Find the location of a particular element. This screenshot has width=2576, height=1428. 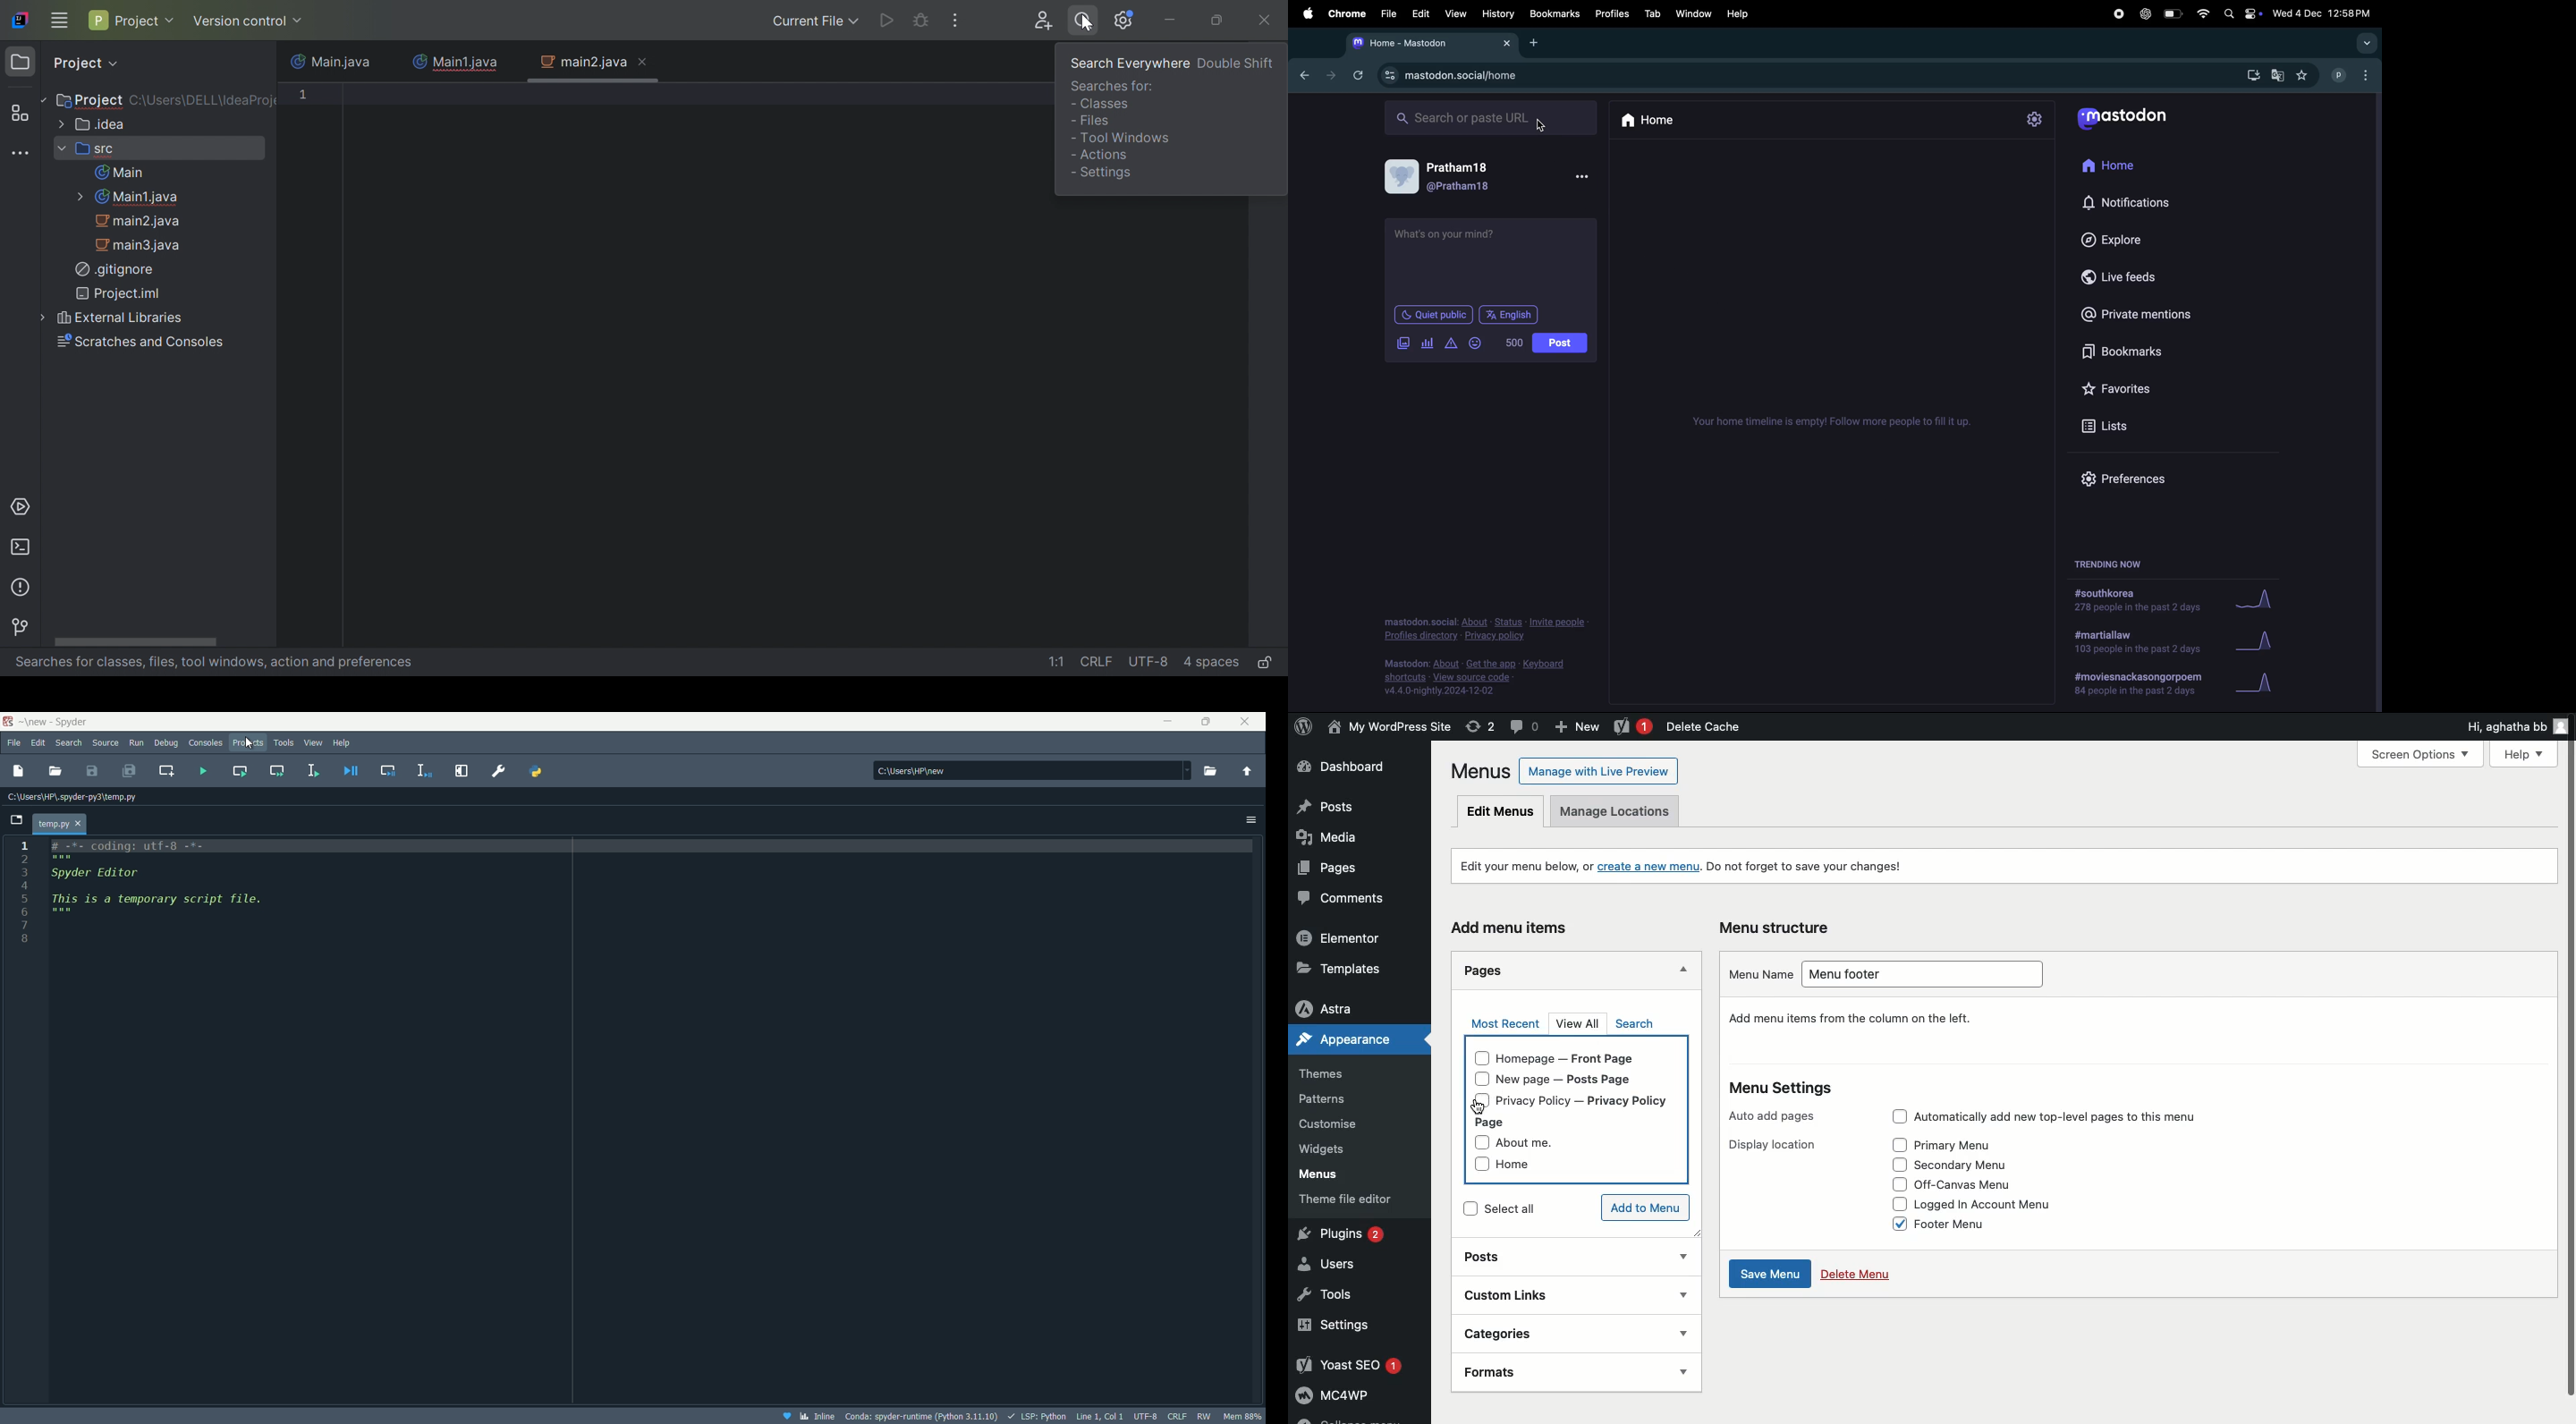

Hi, agatha bb is located at coordinates (2503, 729).